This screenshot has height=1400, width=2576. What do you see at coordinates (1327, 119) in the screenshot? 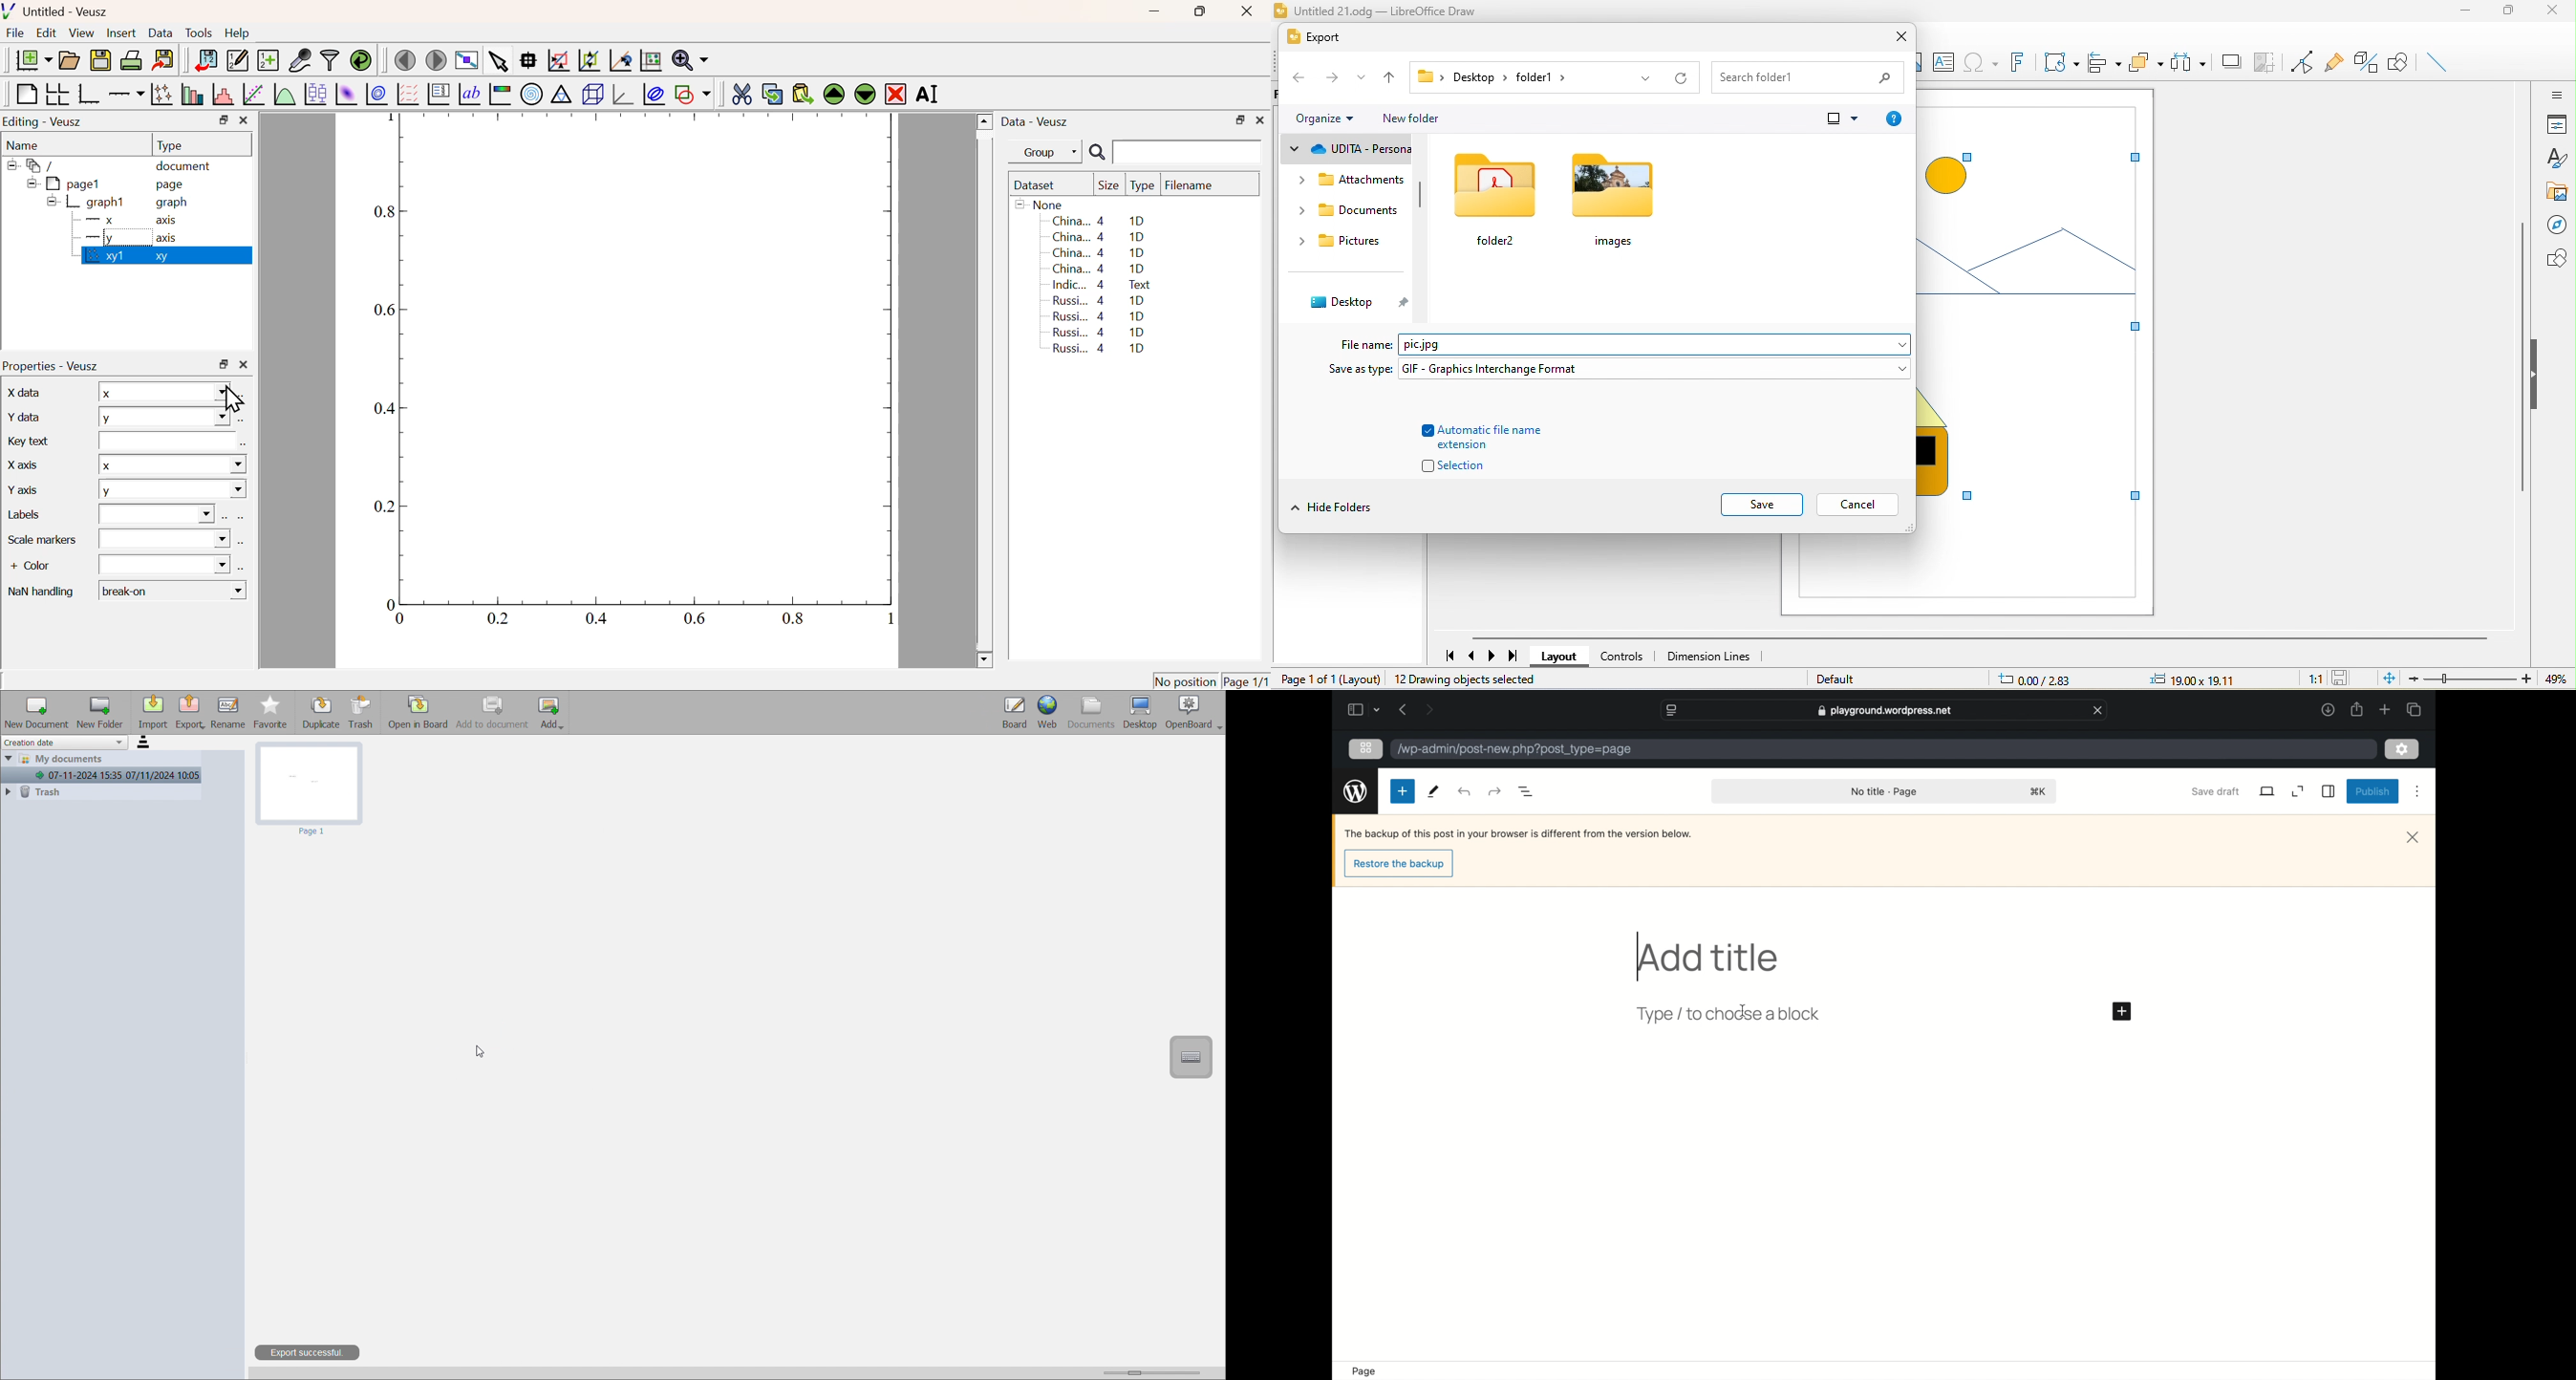
I see `organize` at bounding box center [1327, 119].